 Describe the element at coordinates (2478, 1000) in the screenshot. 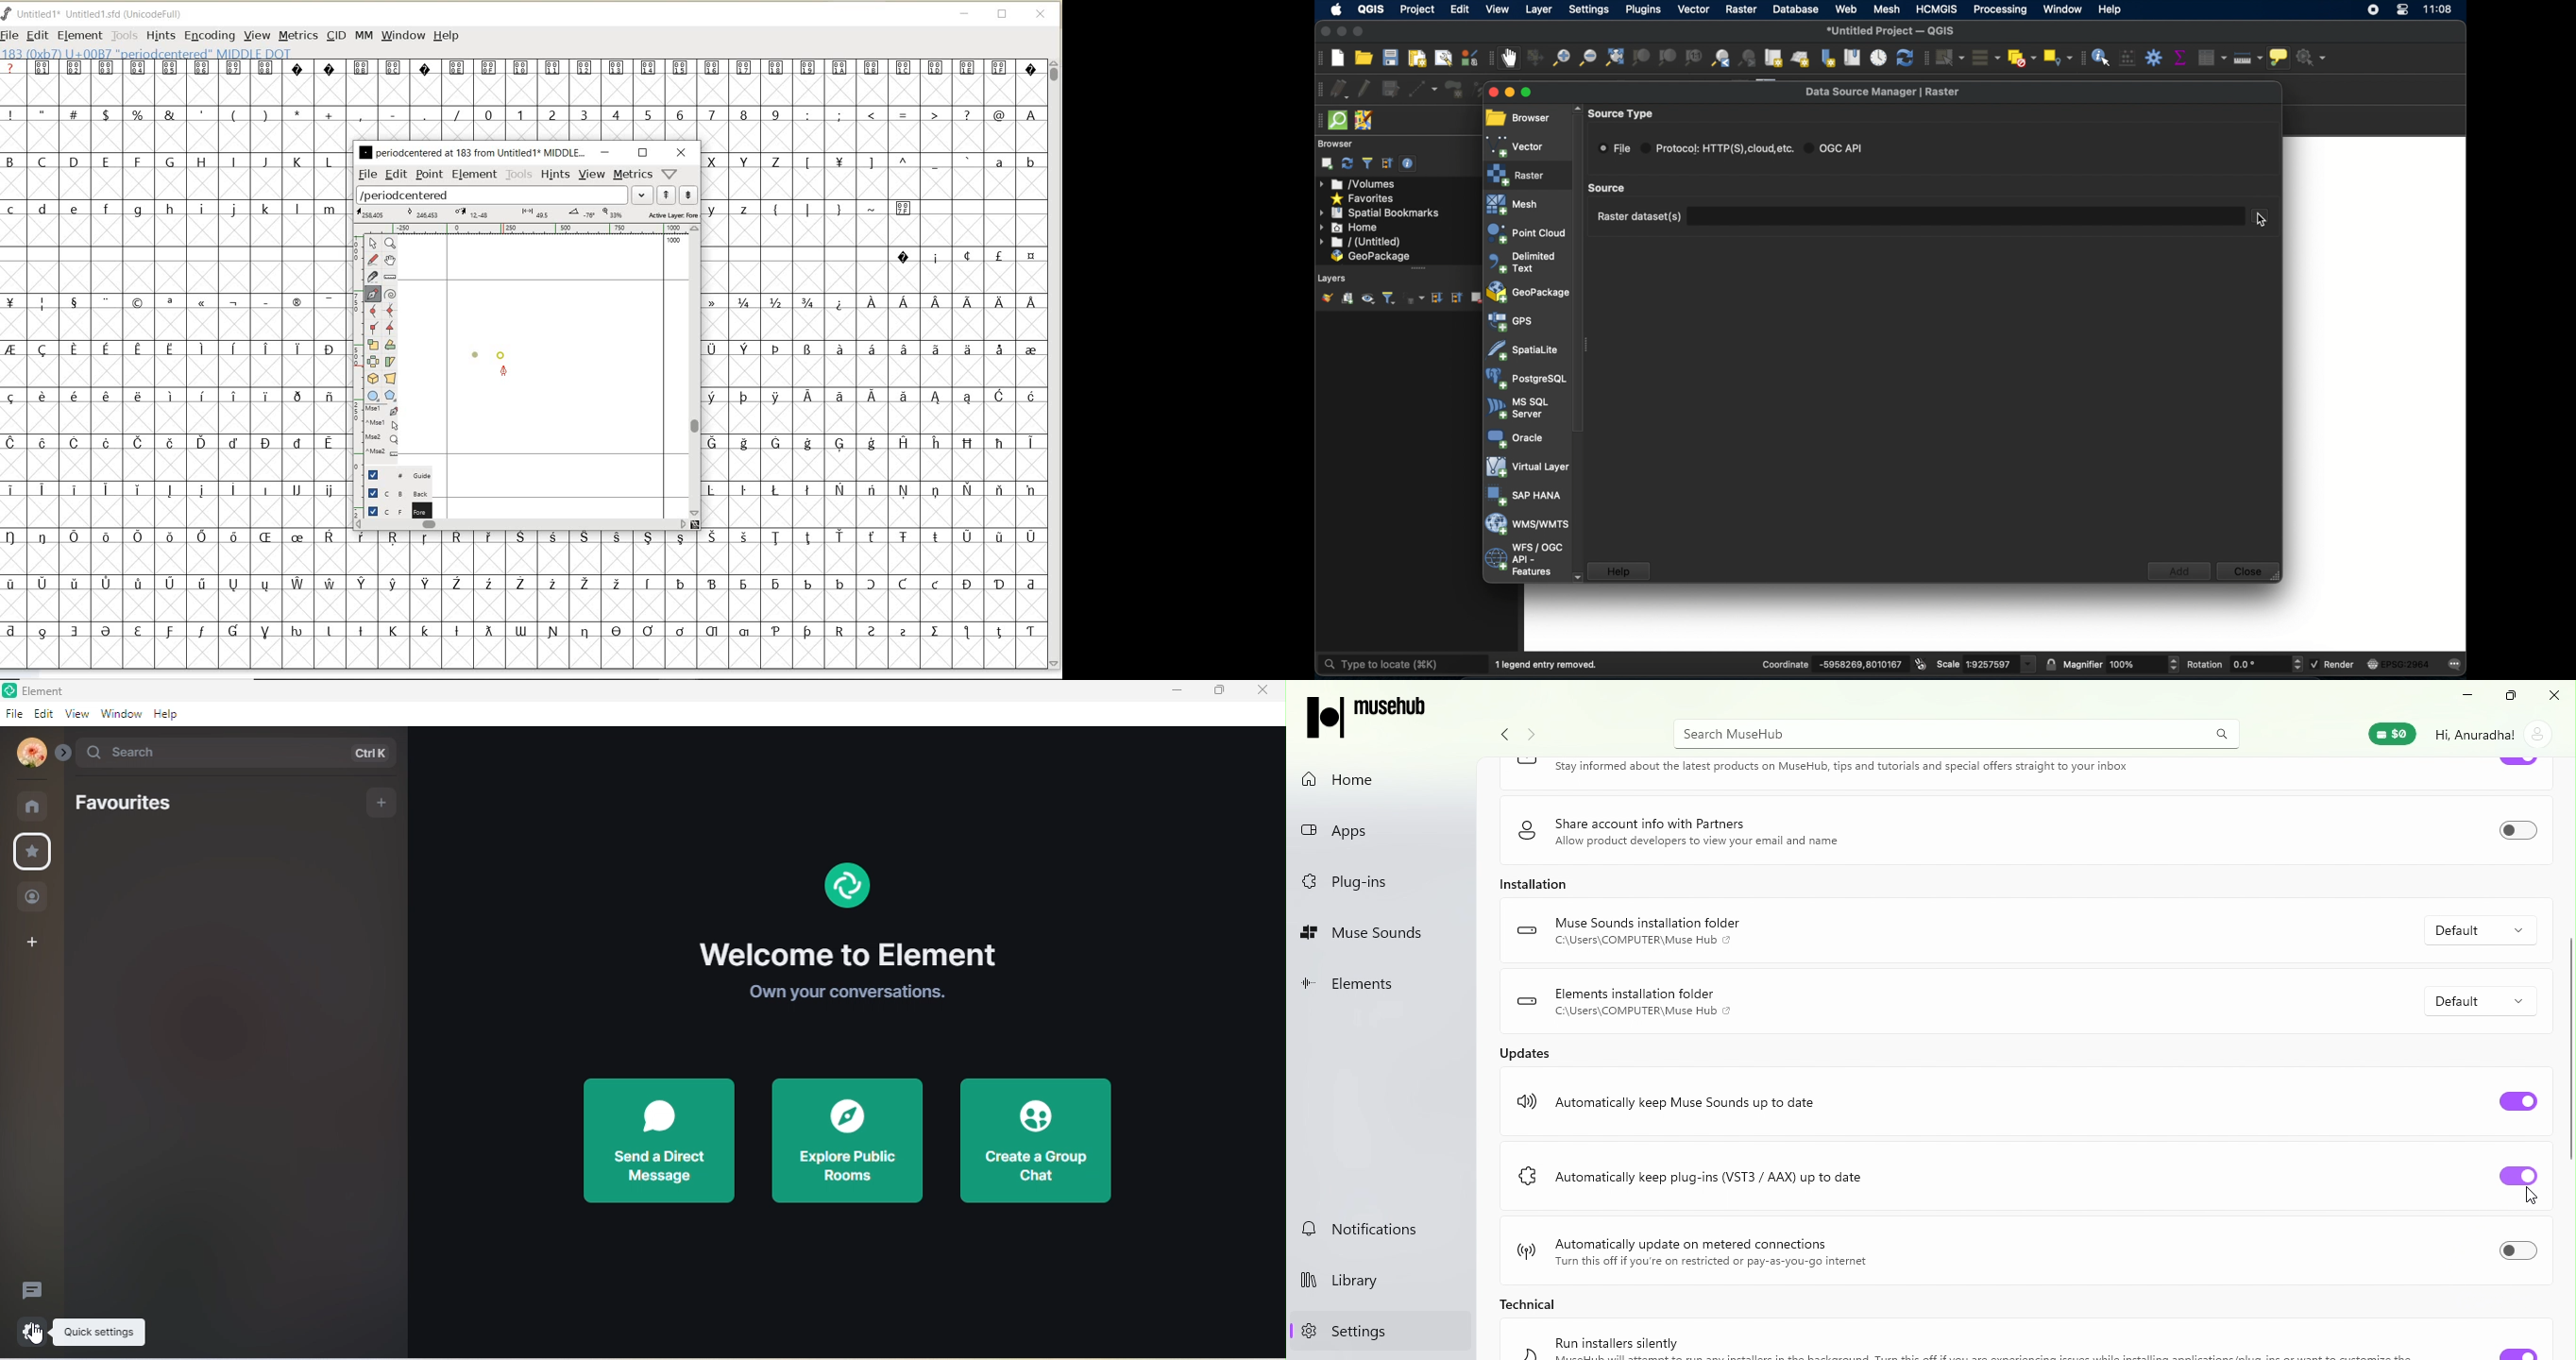

I see `Default` at that location.